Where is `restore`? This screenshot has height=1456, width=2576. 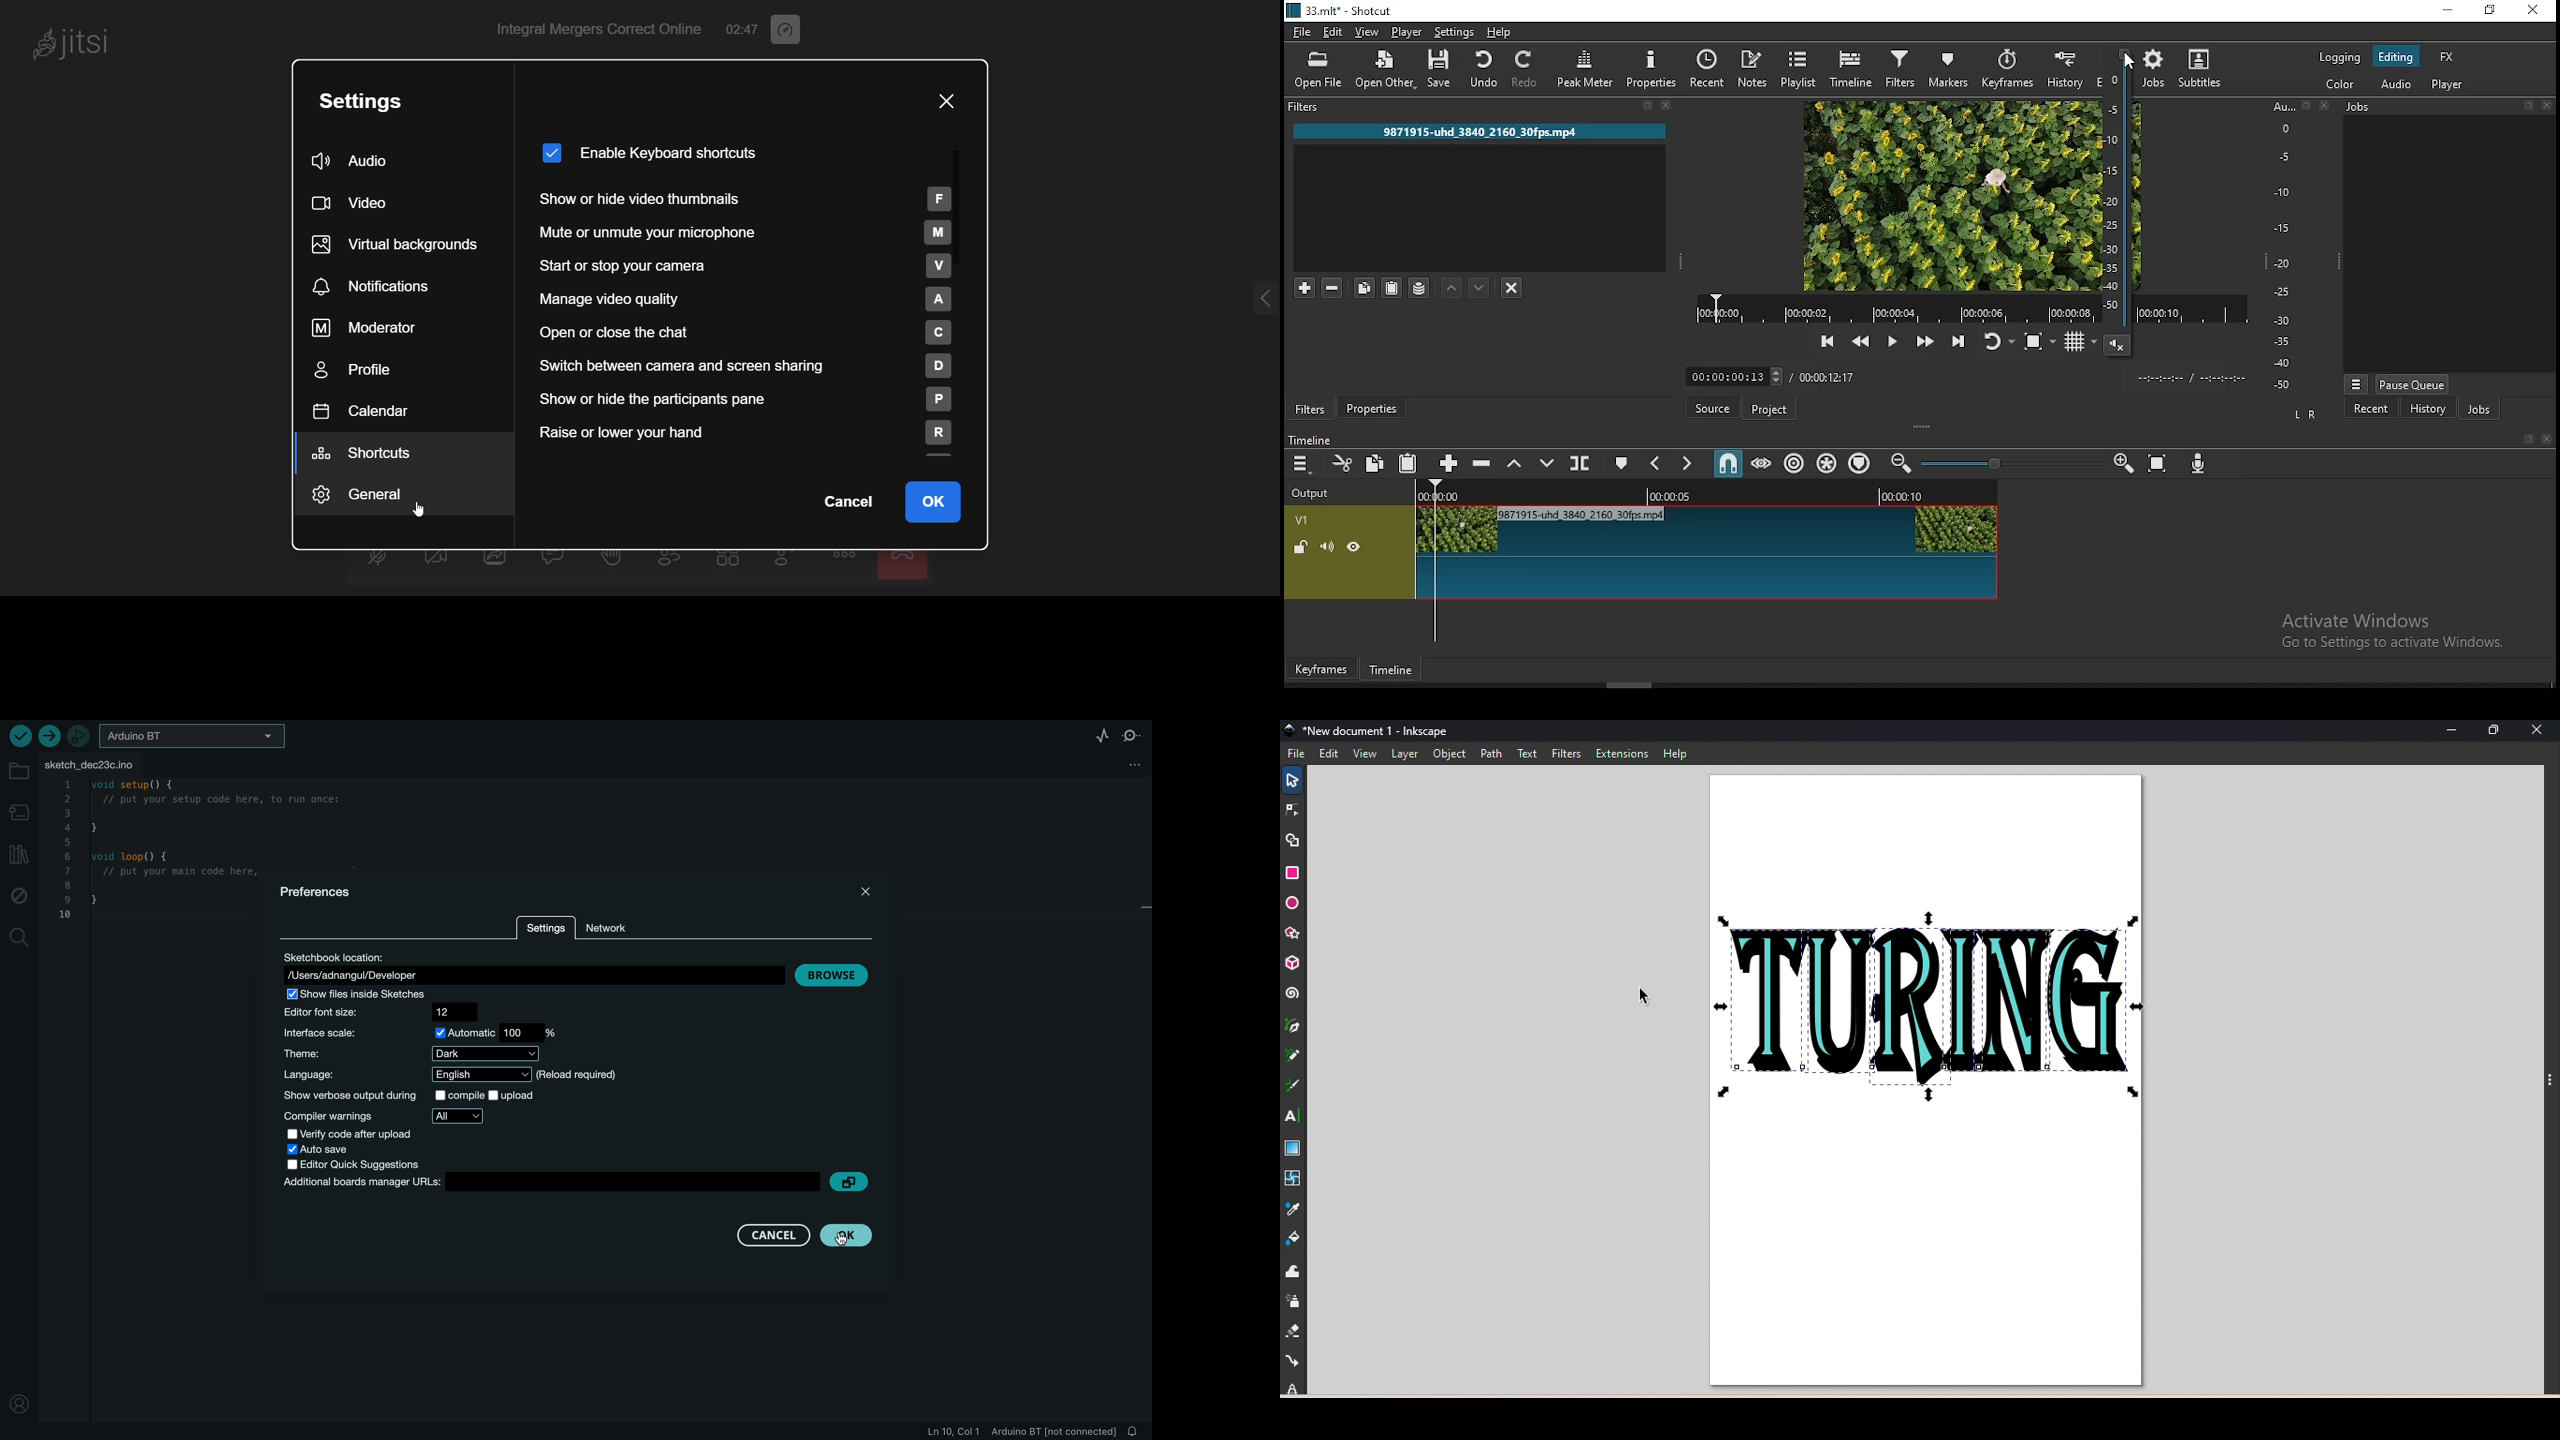
restore is located at coordinates (2491, 10).